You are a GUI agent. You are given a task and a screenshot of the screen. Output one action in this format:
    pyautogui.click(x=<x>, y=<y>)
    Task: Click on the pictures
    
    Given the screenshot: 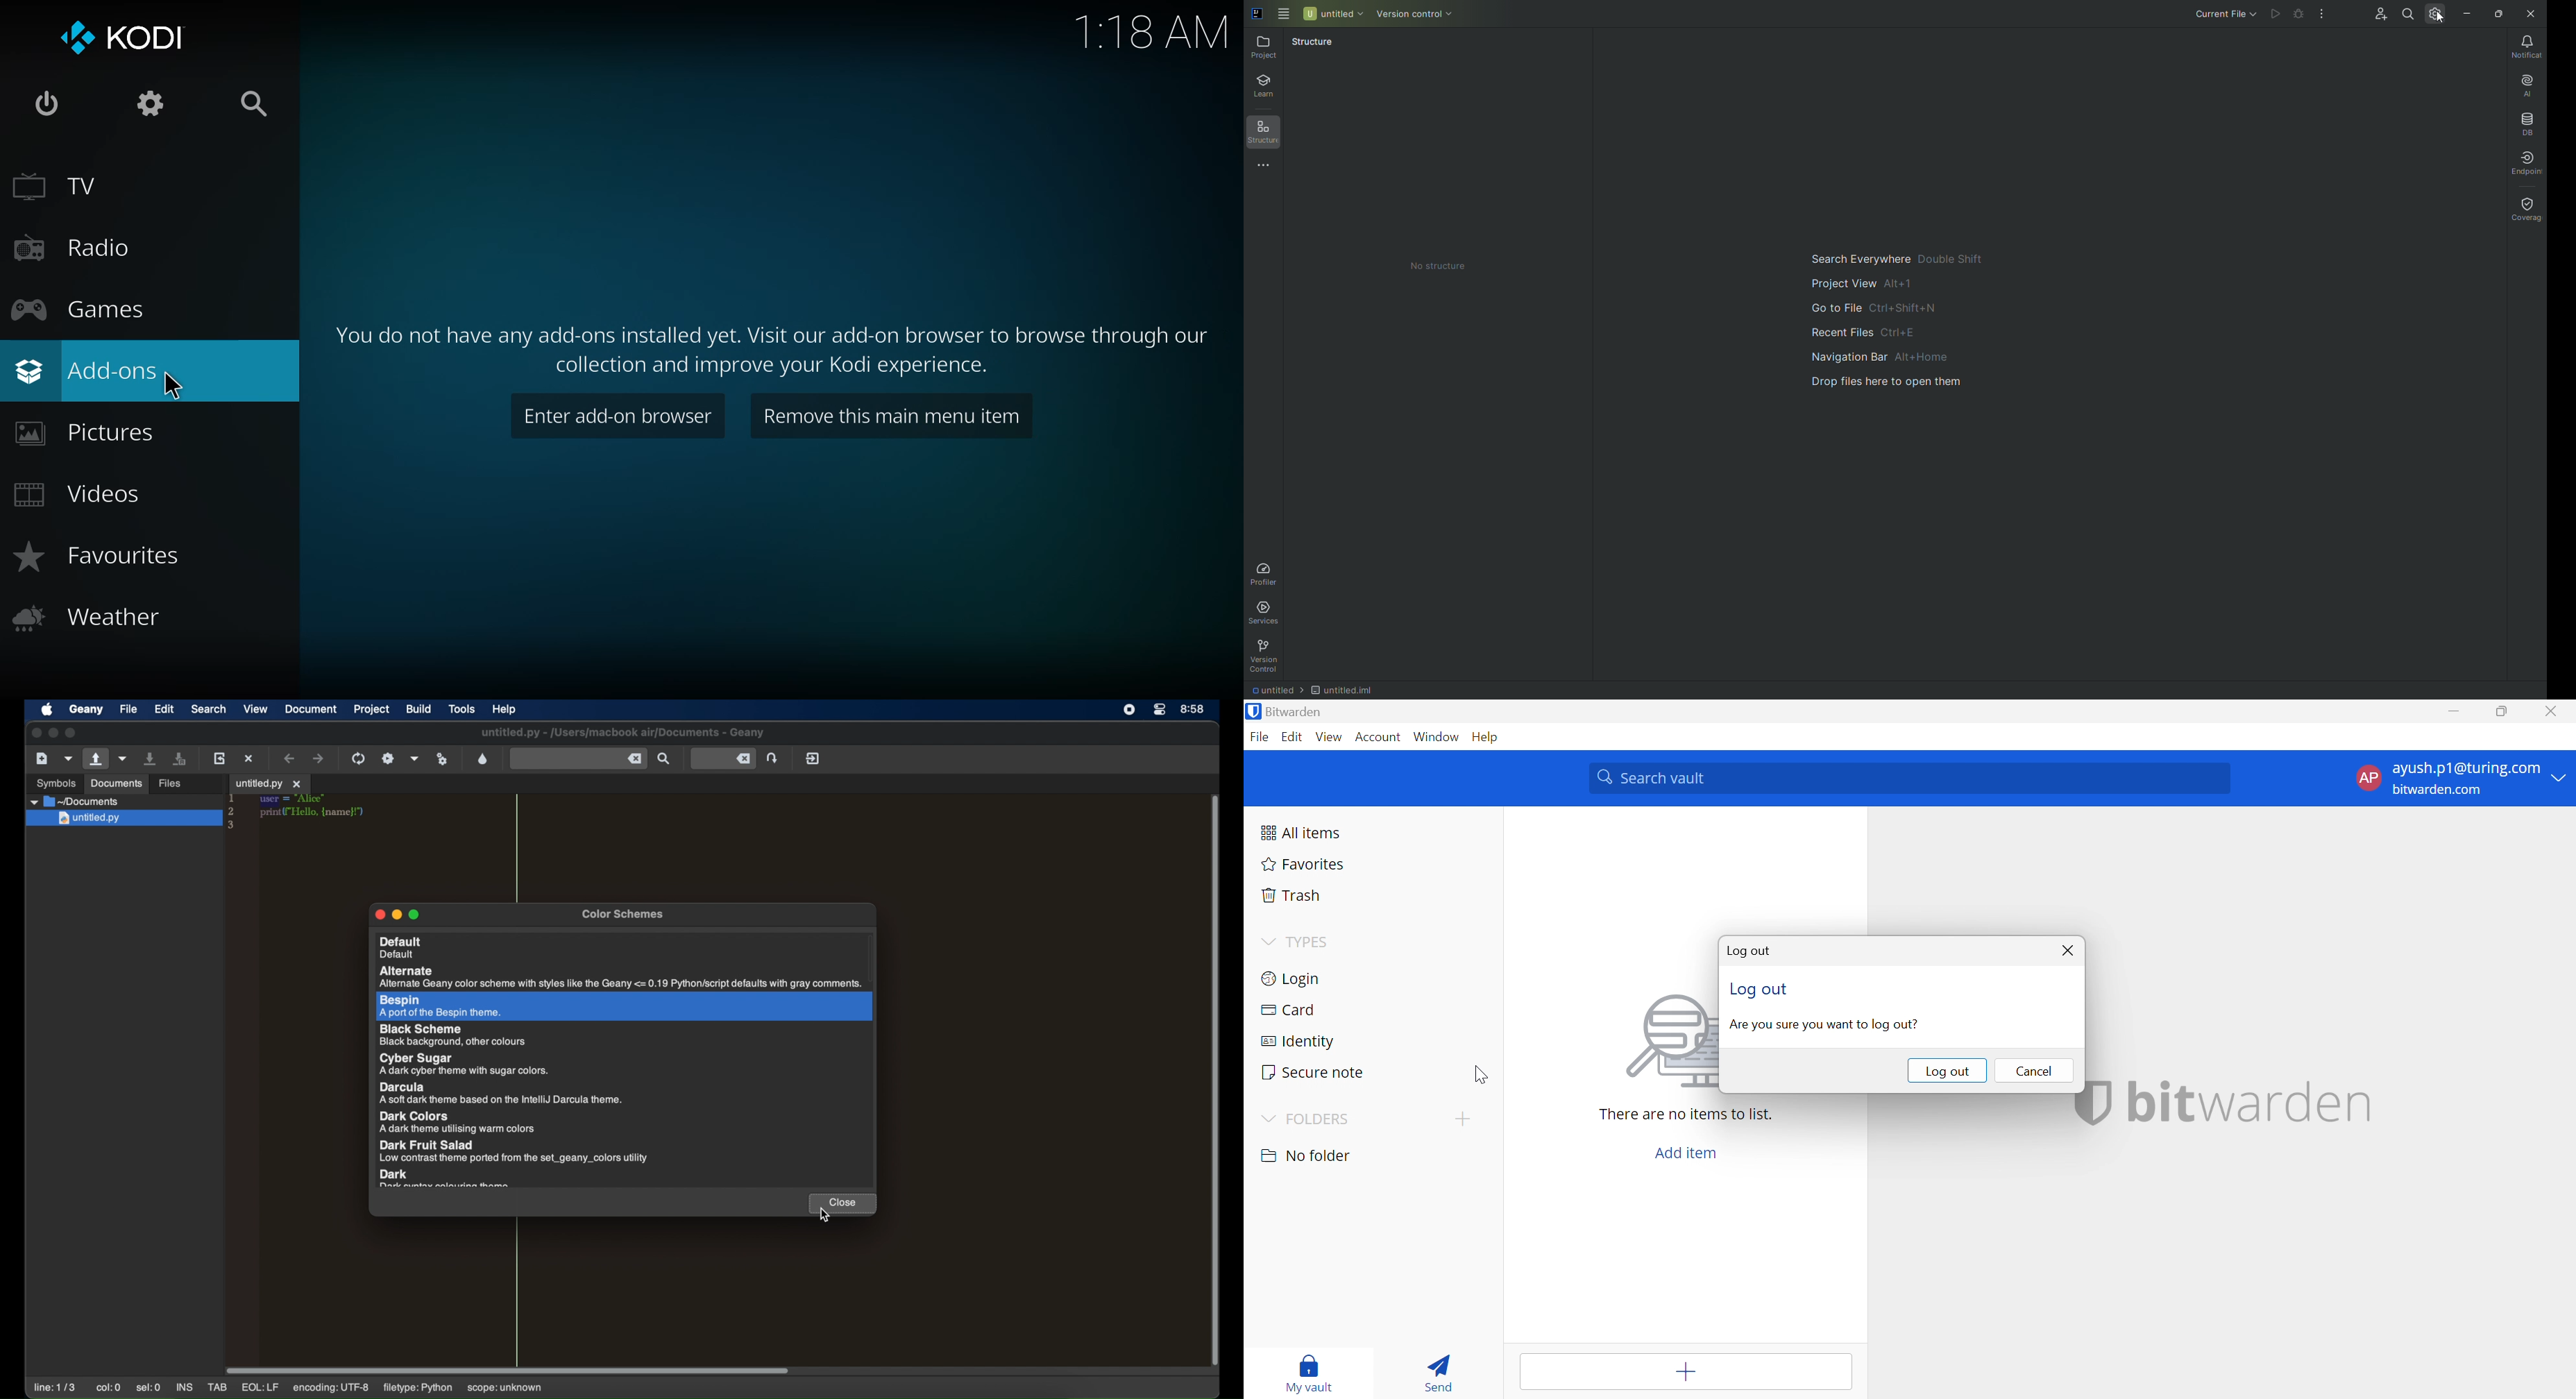 What is the action you would take?
    pyautogui.click(x=84, y=433)
    